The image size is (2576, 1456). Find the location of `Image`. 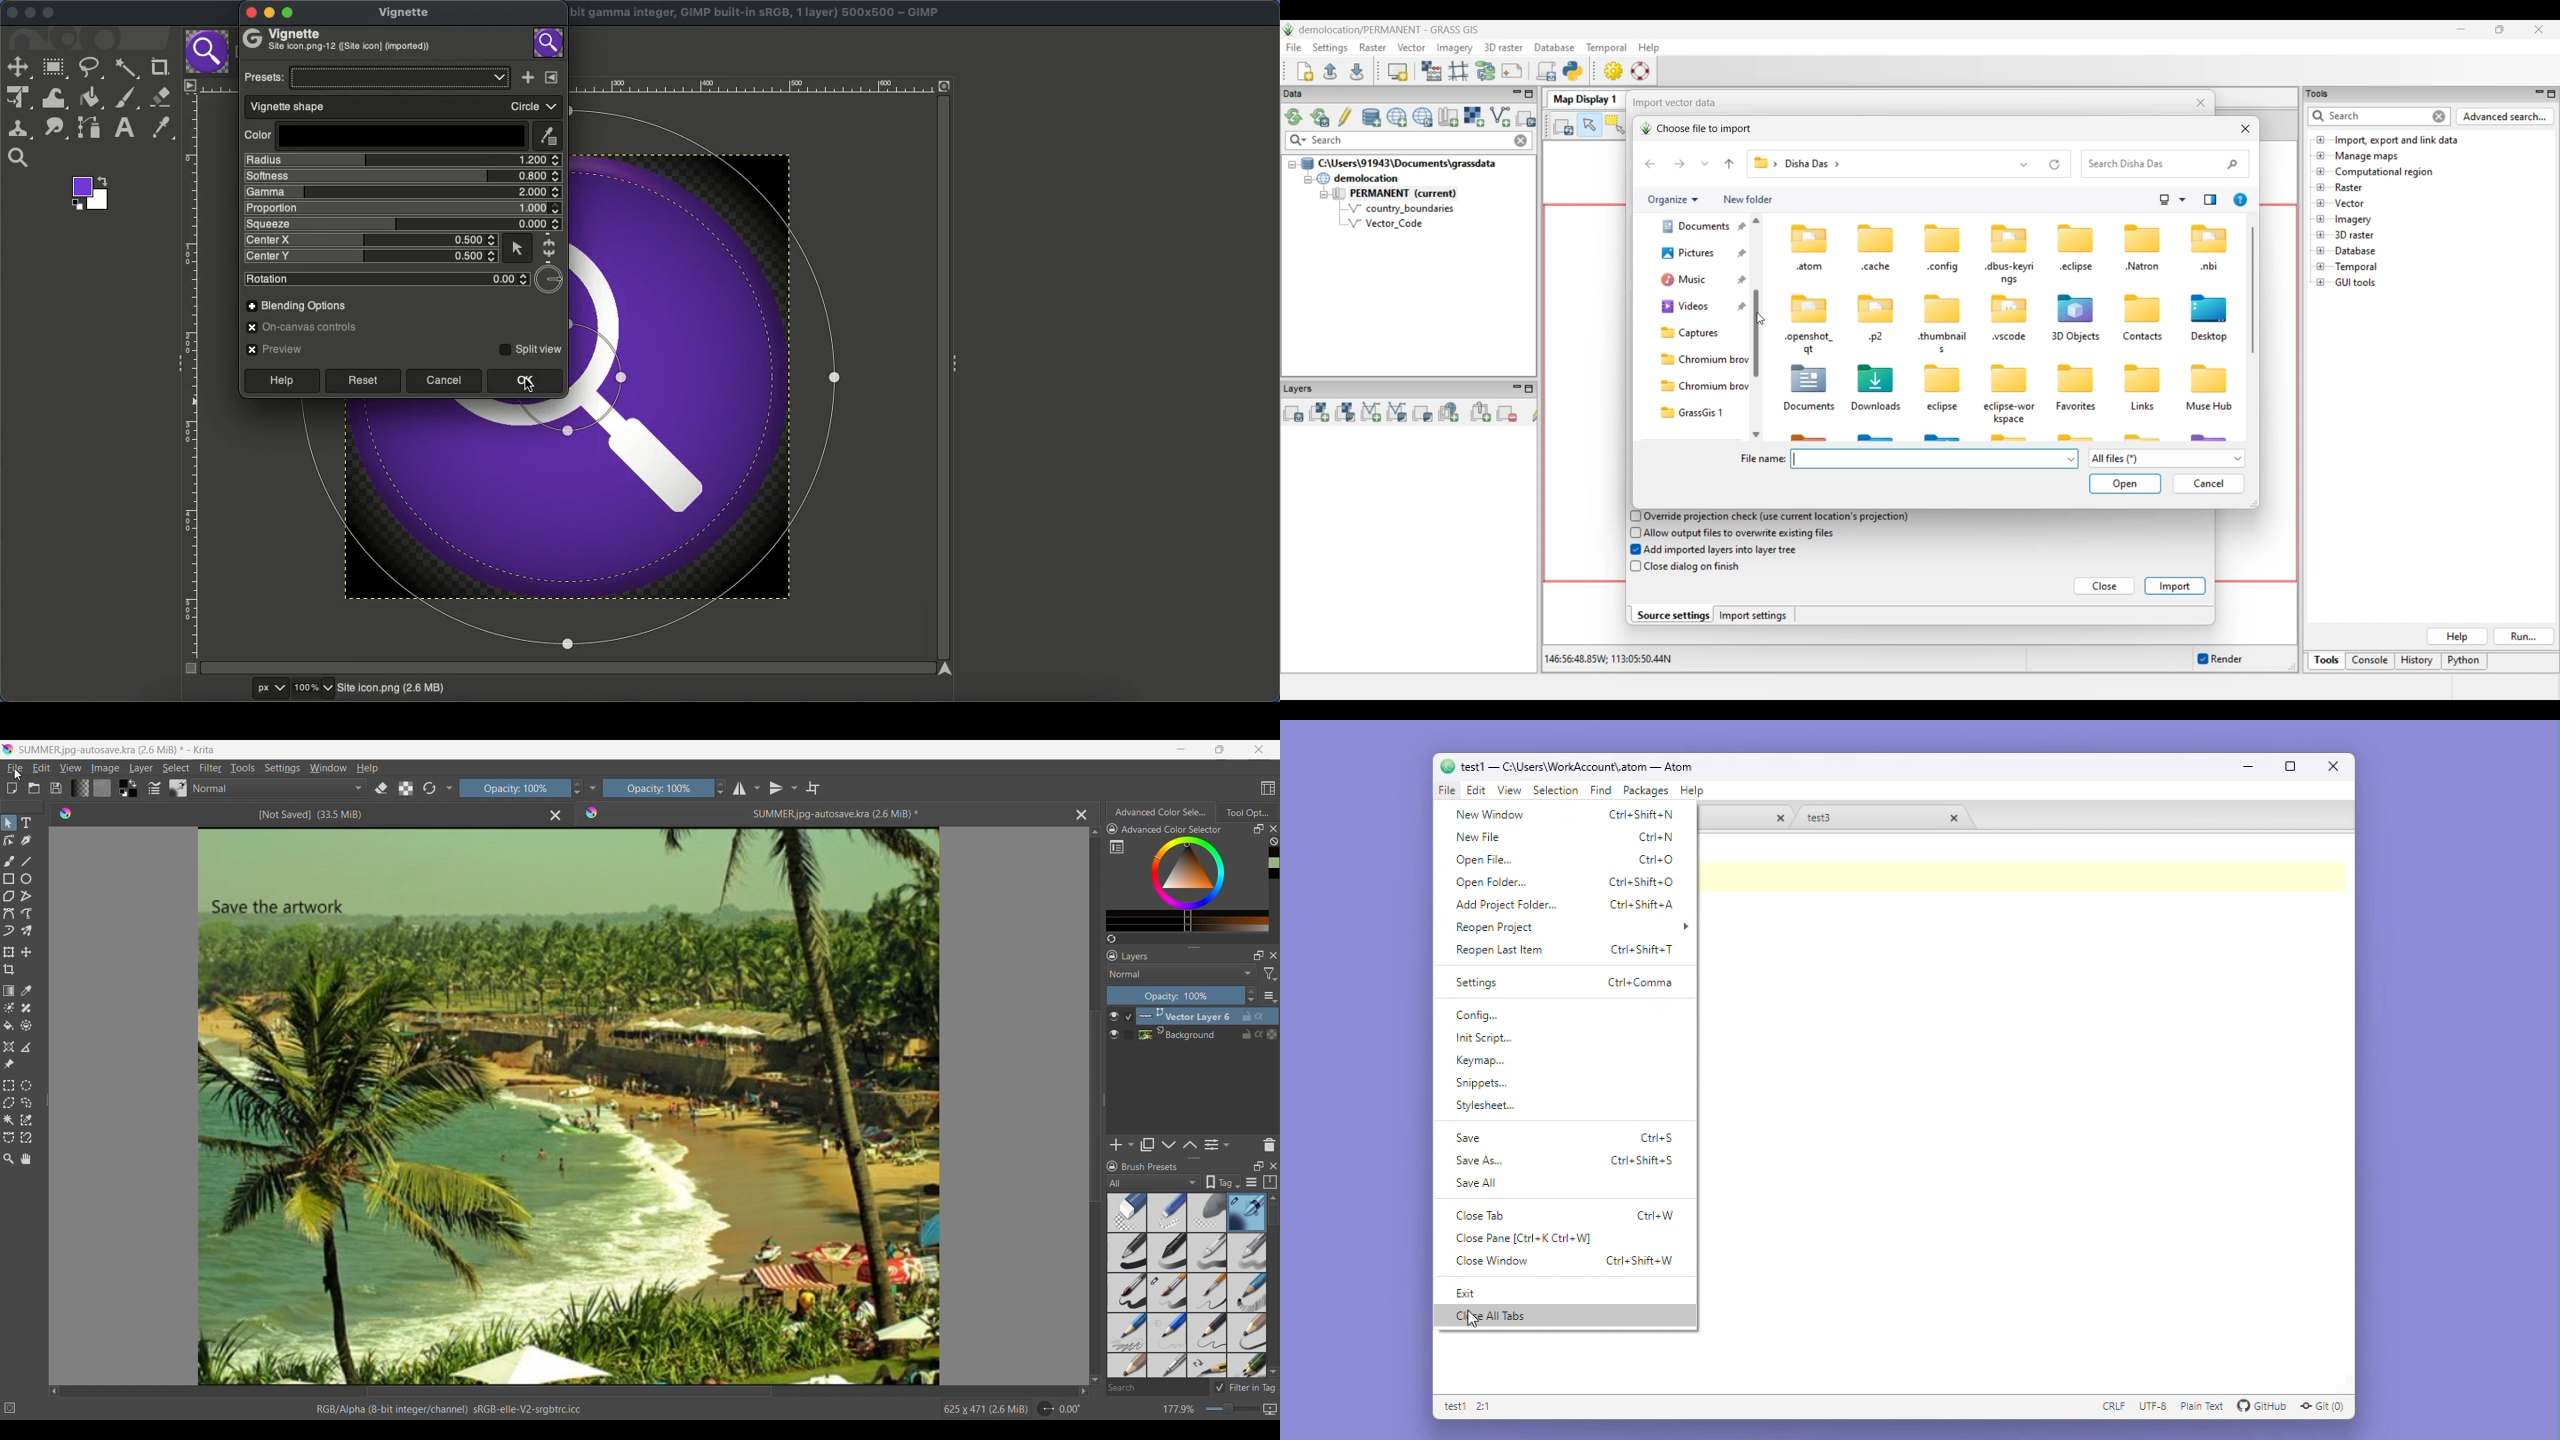

Image is located at coordinates (549, 43).